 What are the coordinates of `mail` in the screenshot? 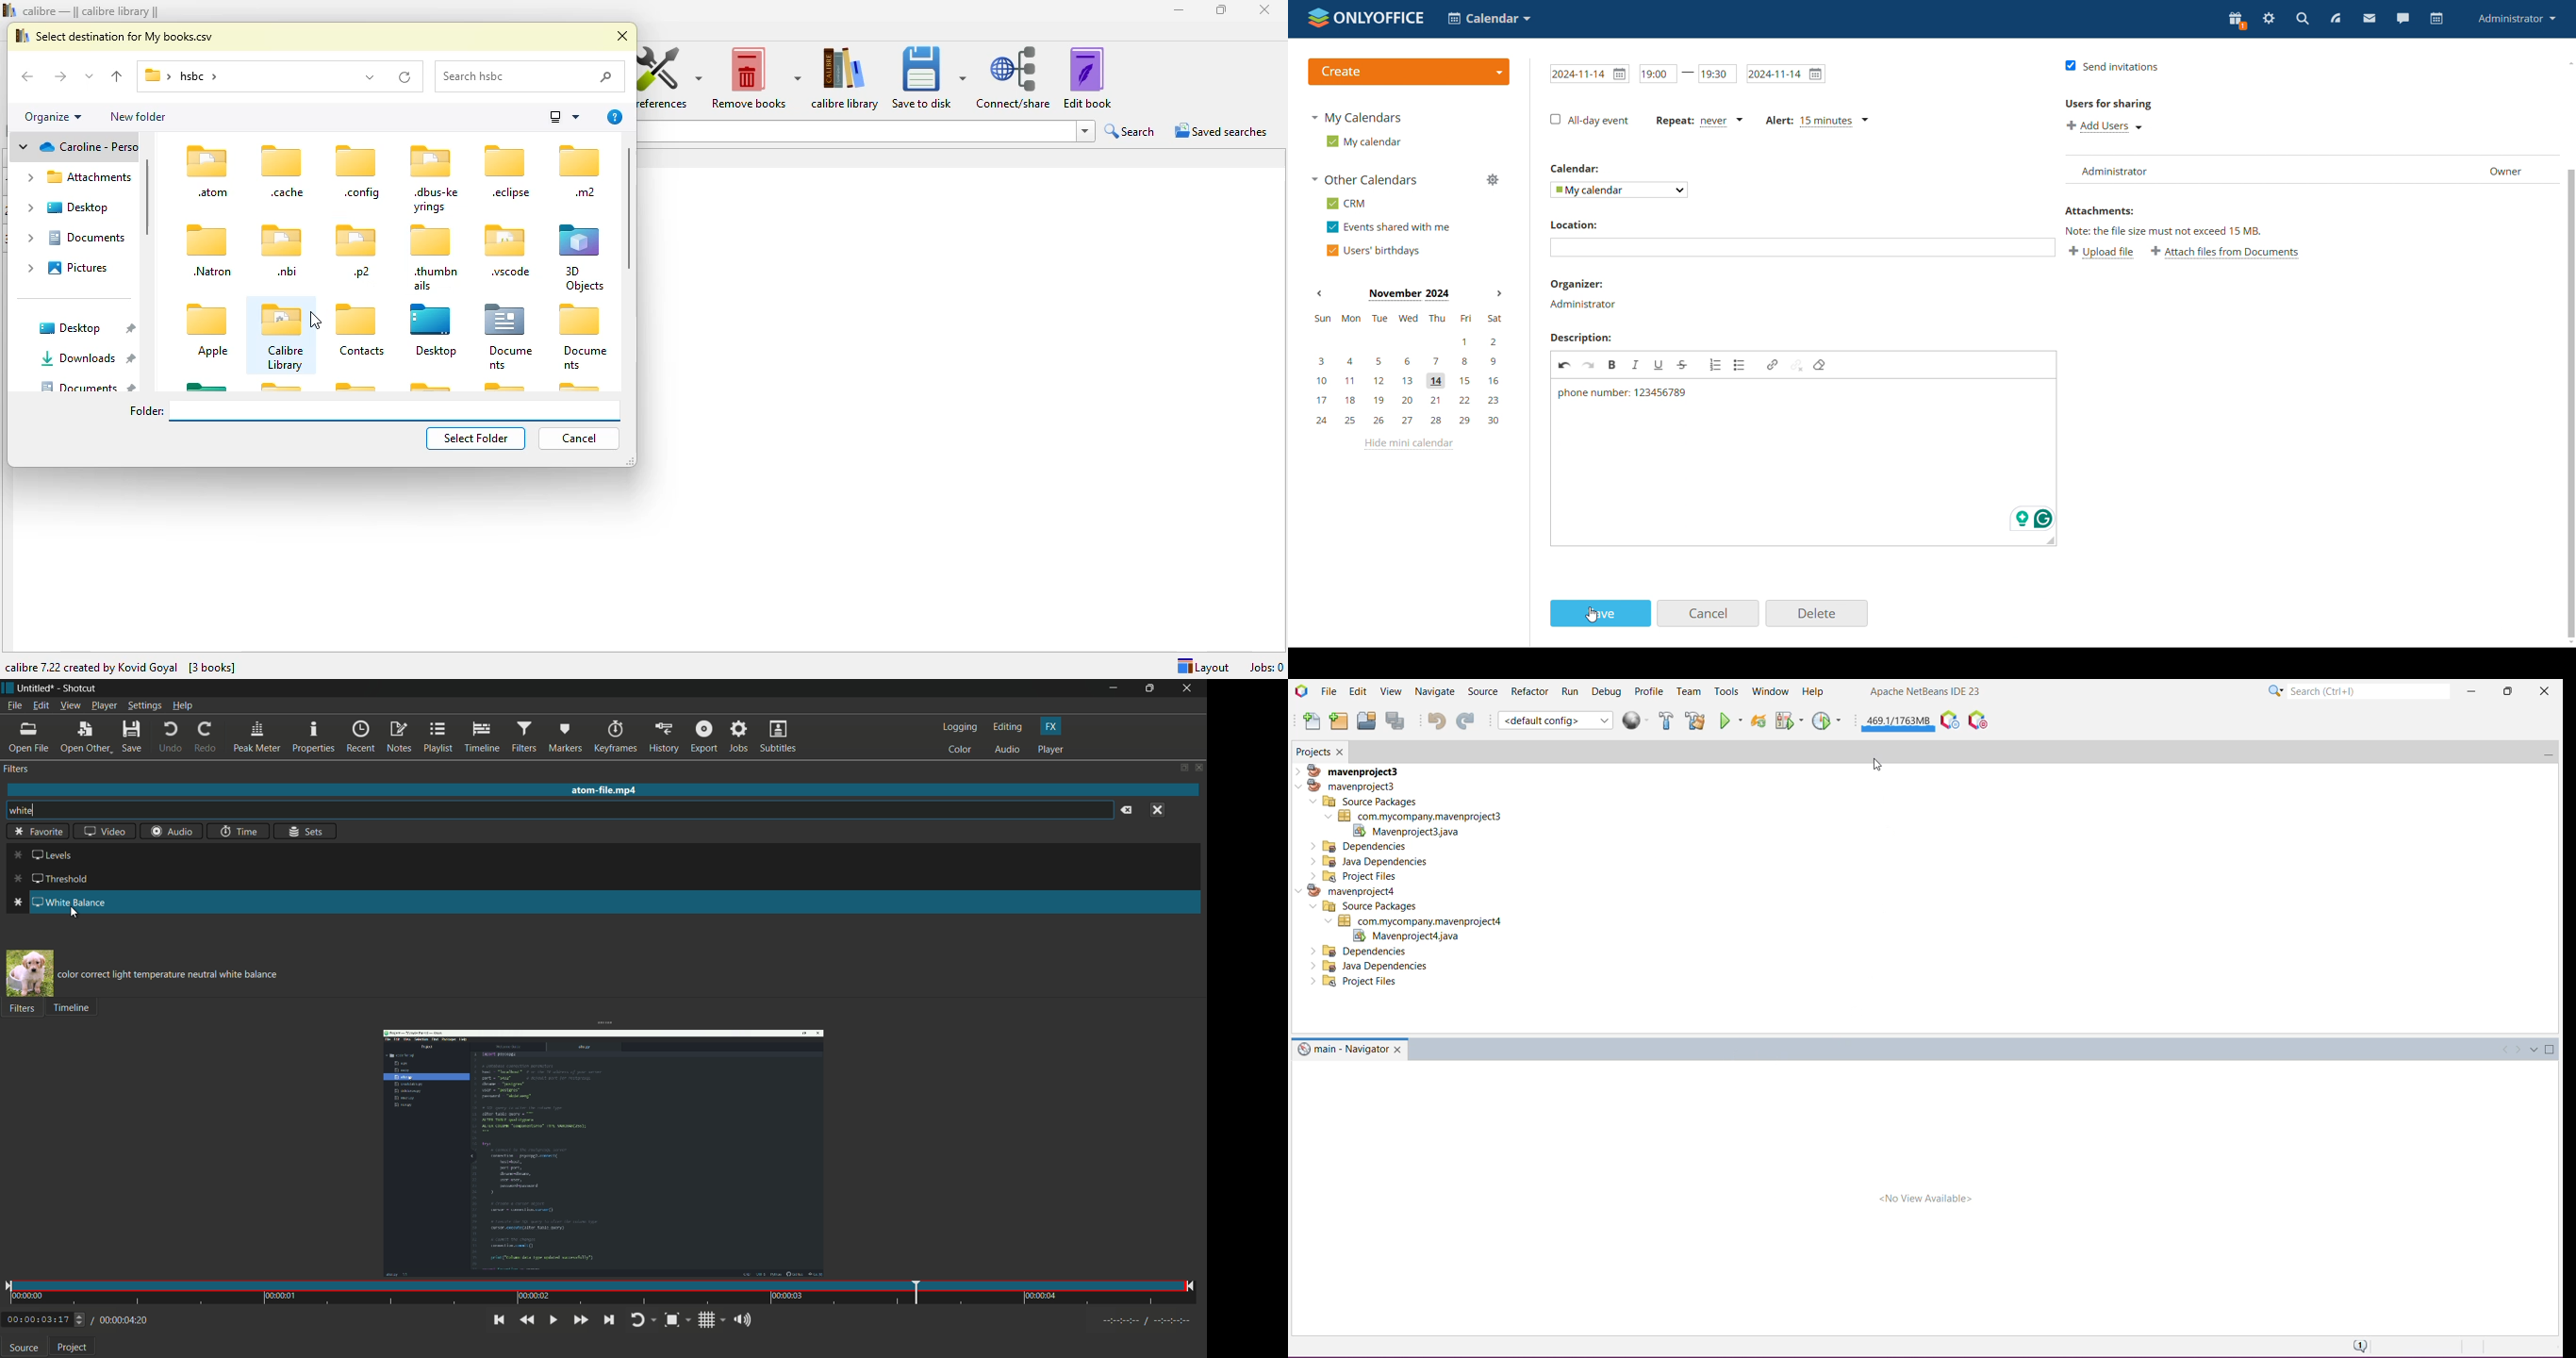 It's located at (2369, 19).